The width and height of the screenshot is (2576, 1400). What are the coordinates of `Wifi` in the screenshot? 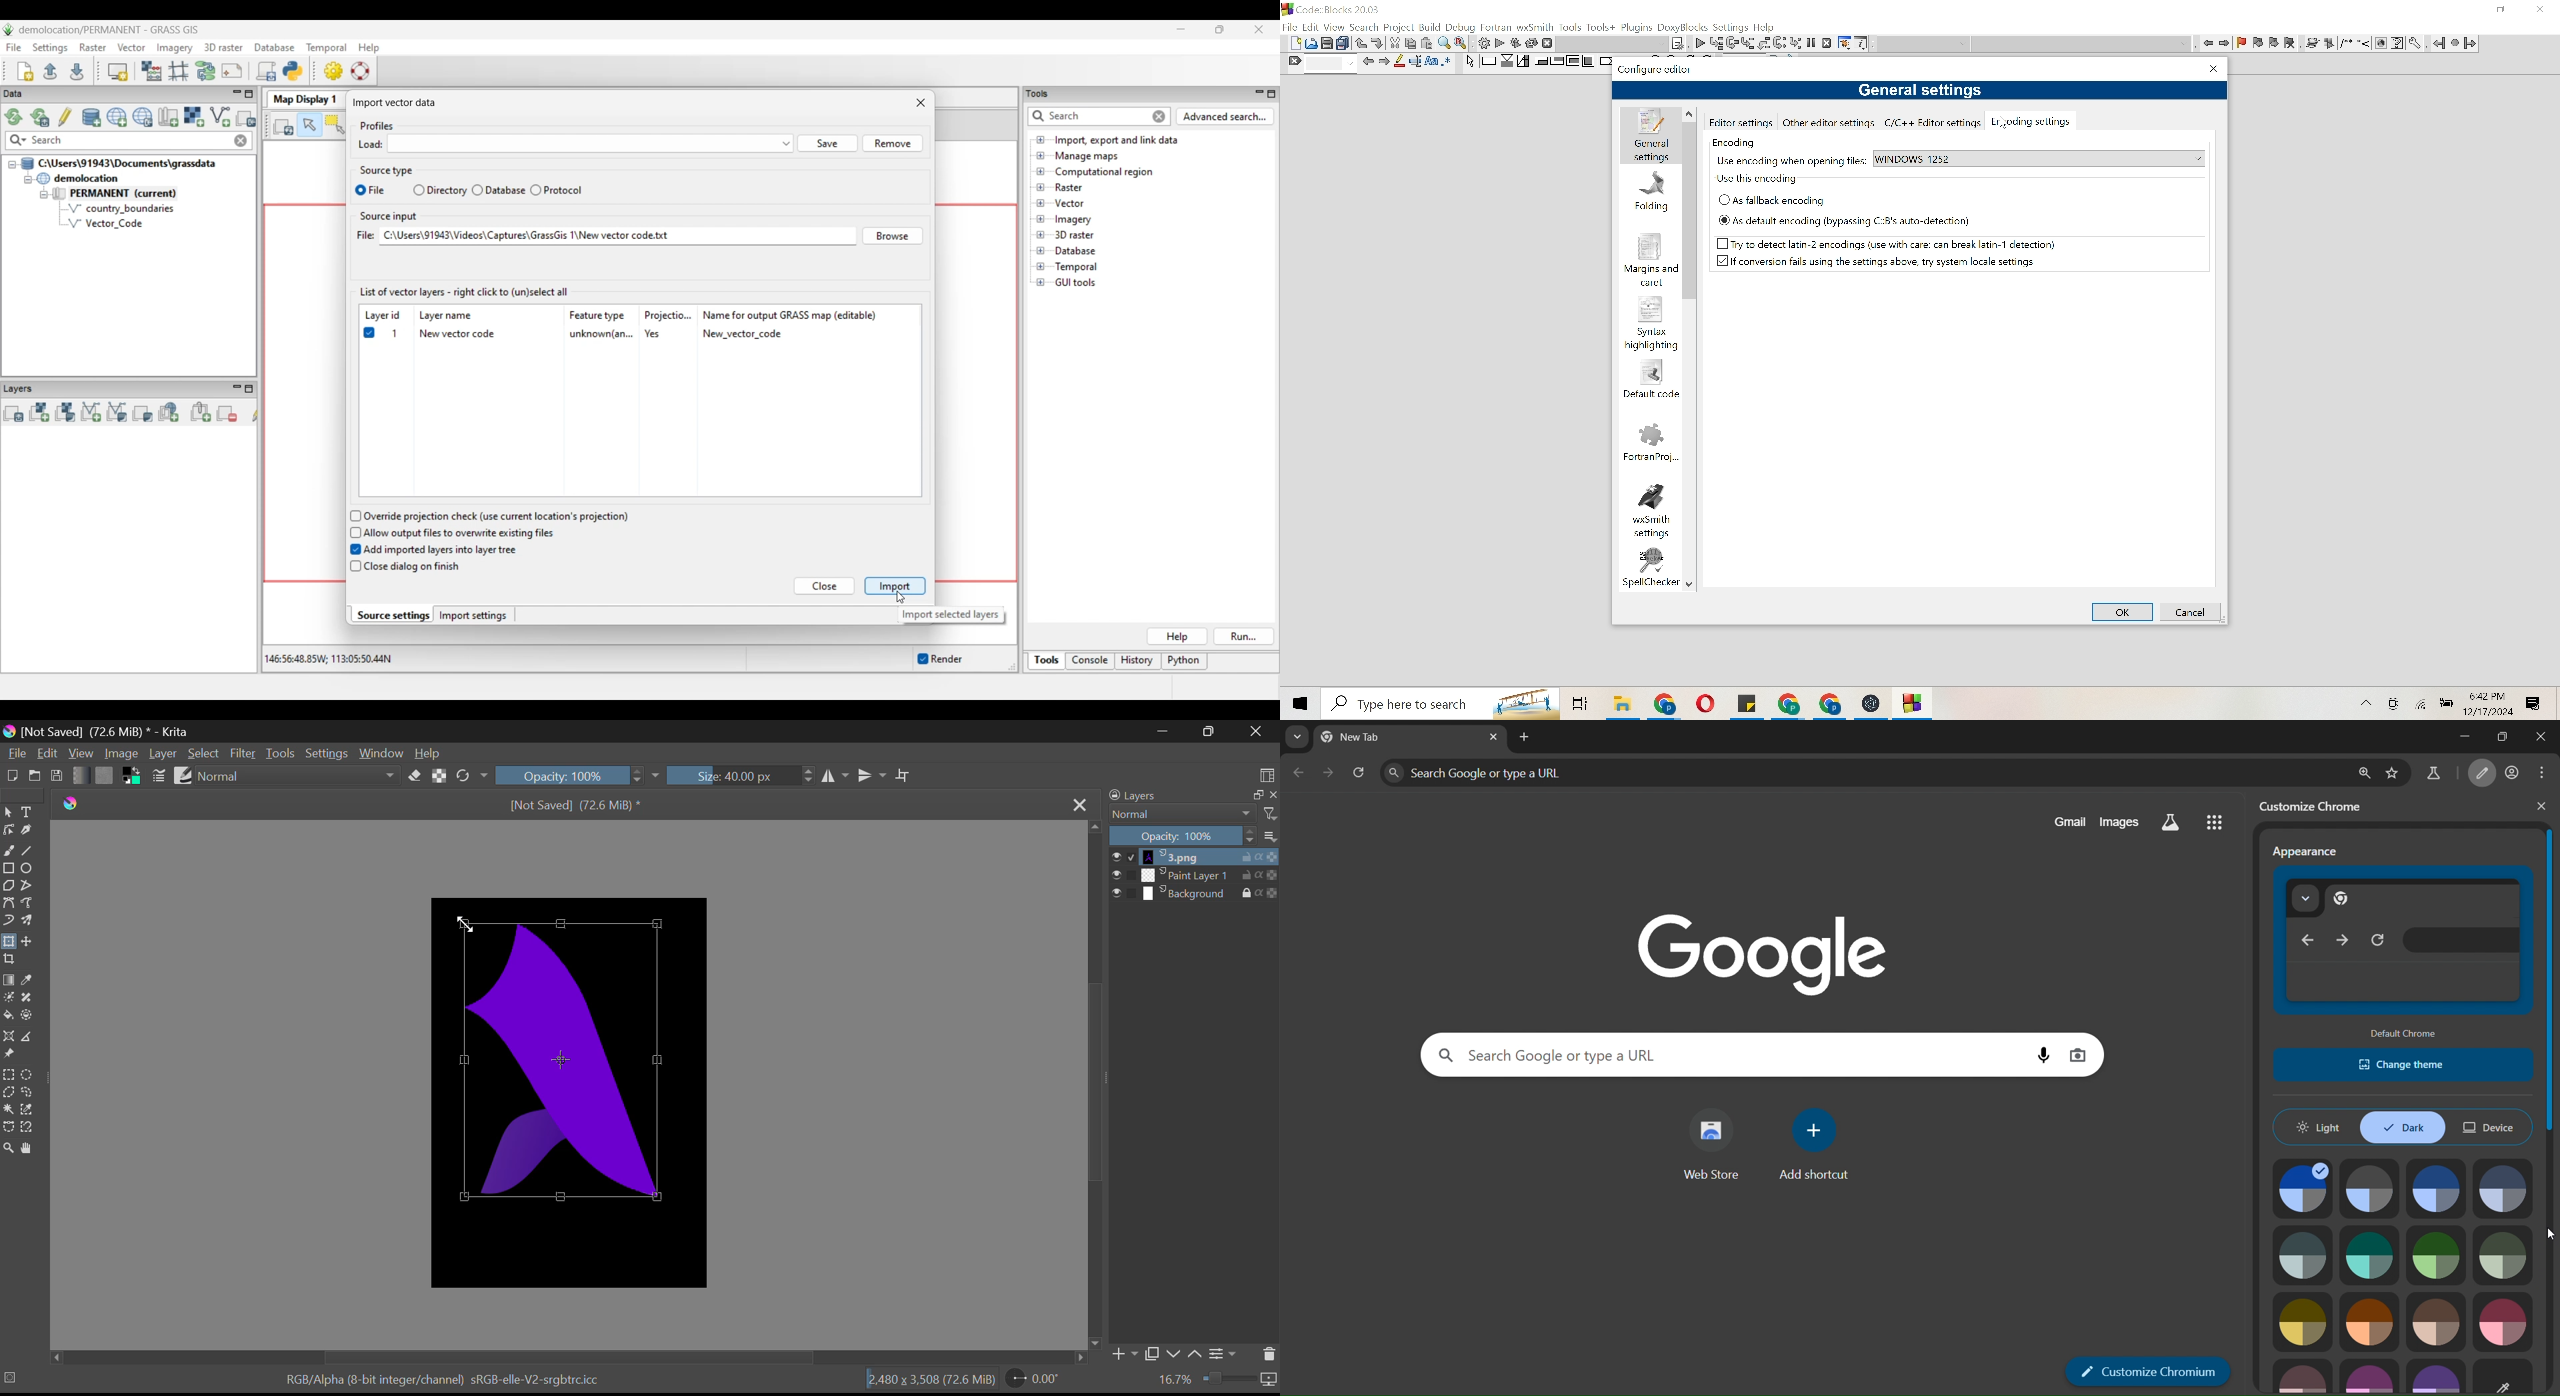 It's located at (2423, 703).